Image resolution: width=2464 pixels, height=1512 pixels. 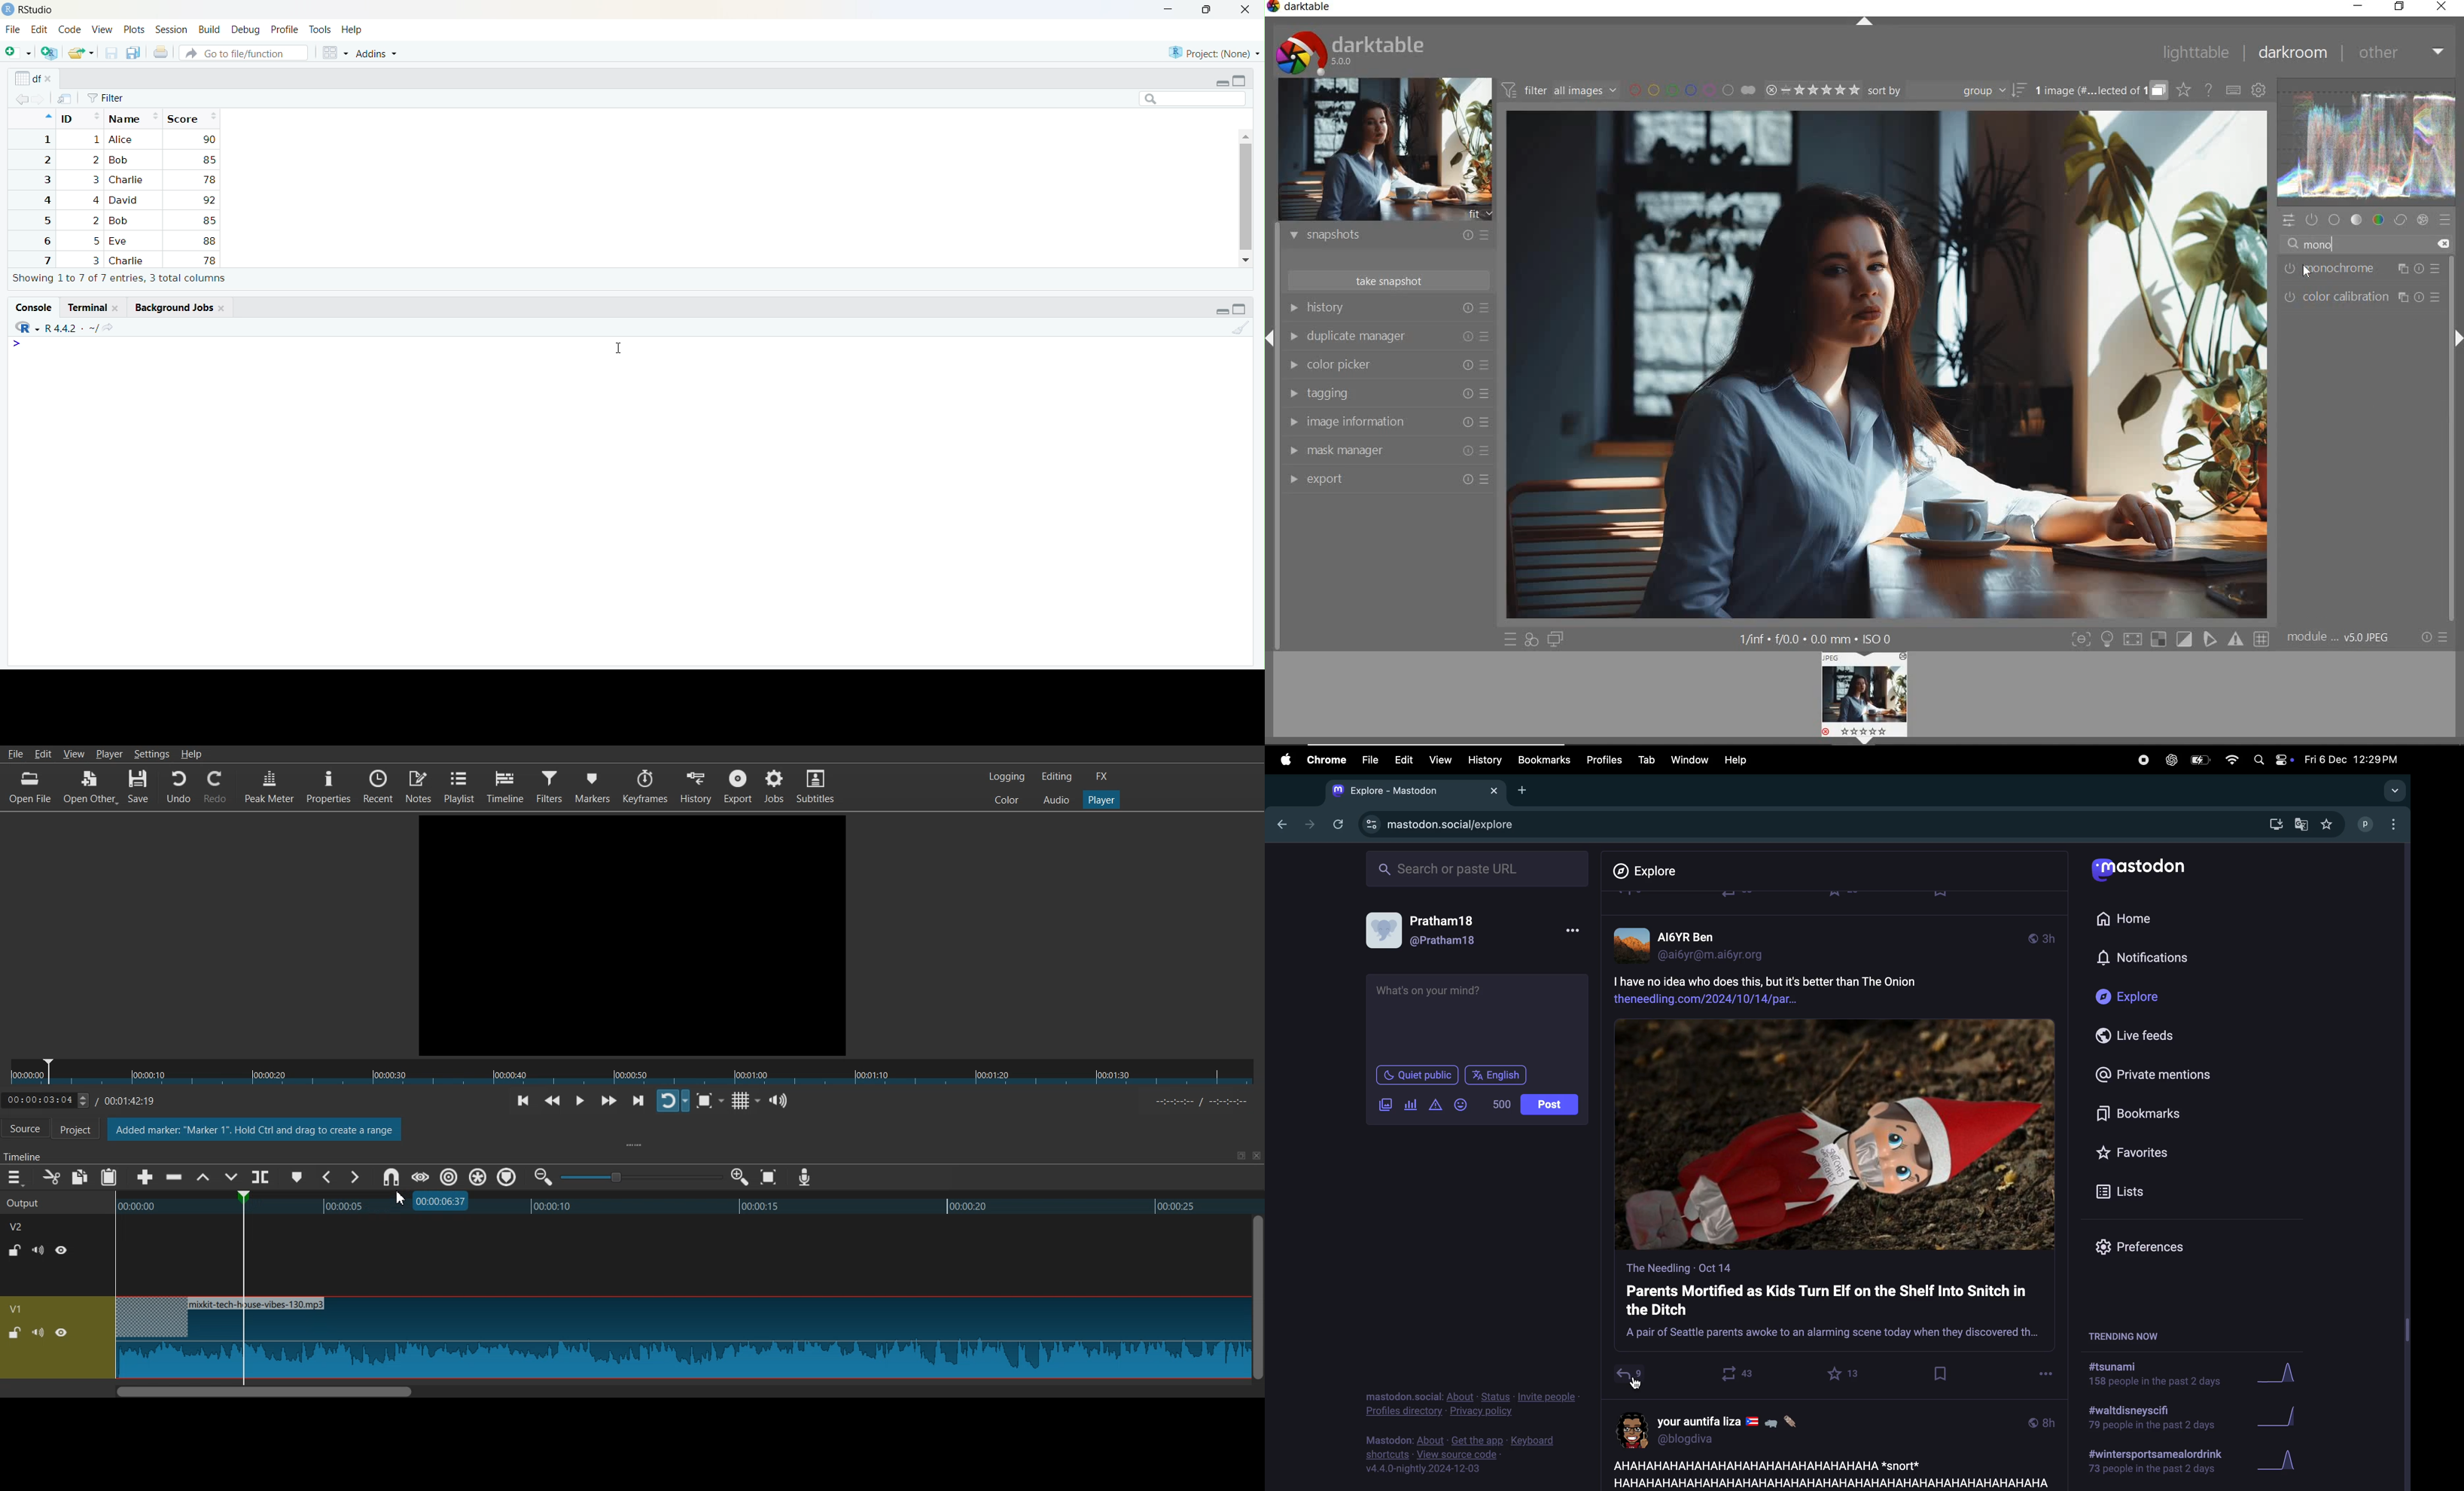 I want to click on Peak Meter, so click(x=269, y=785).